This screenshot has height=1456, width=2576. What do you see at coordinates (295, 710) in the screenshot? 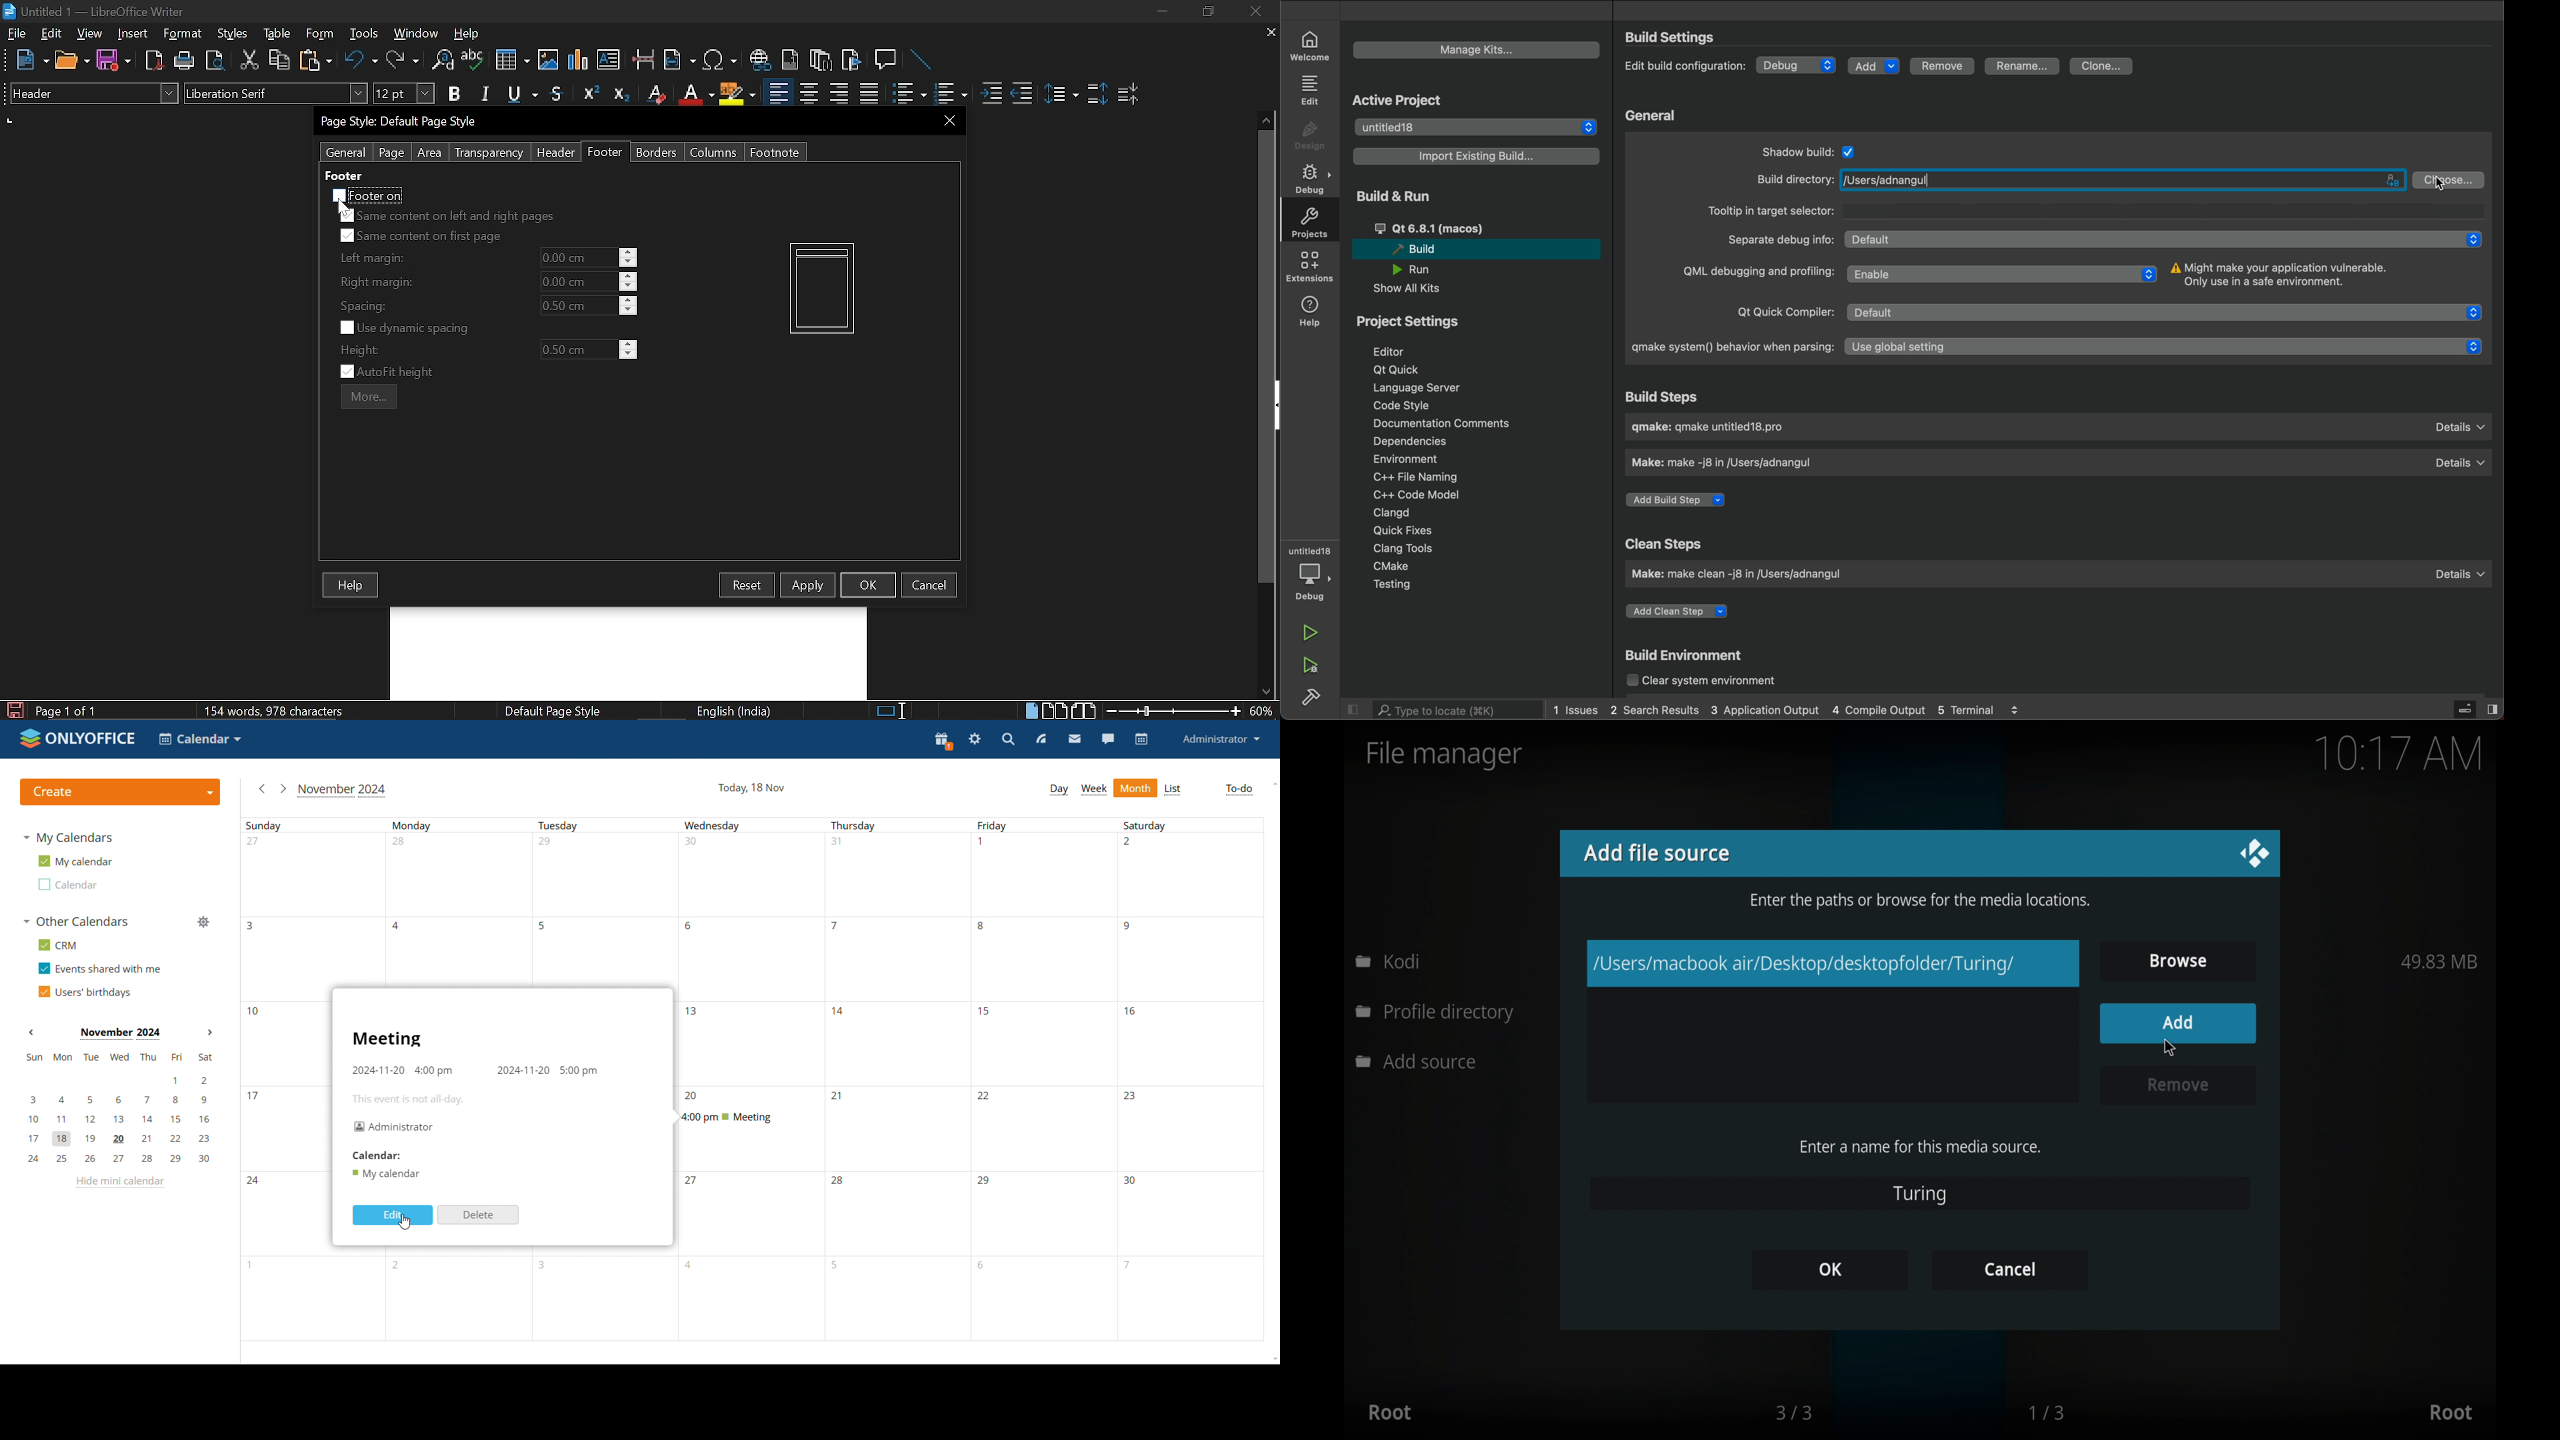
I see `Word count` at bounding box center [295, 710].